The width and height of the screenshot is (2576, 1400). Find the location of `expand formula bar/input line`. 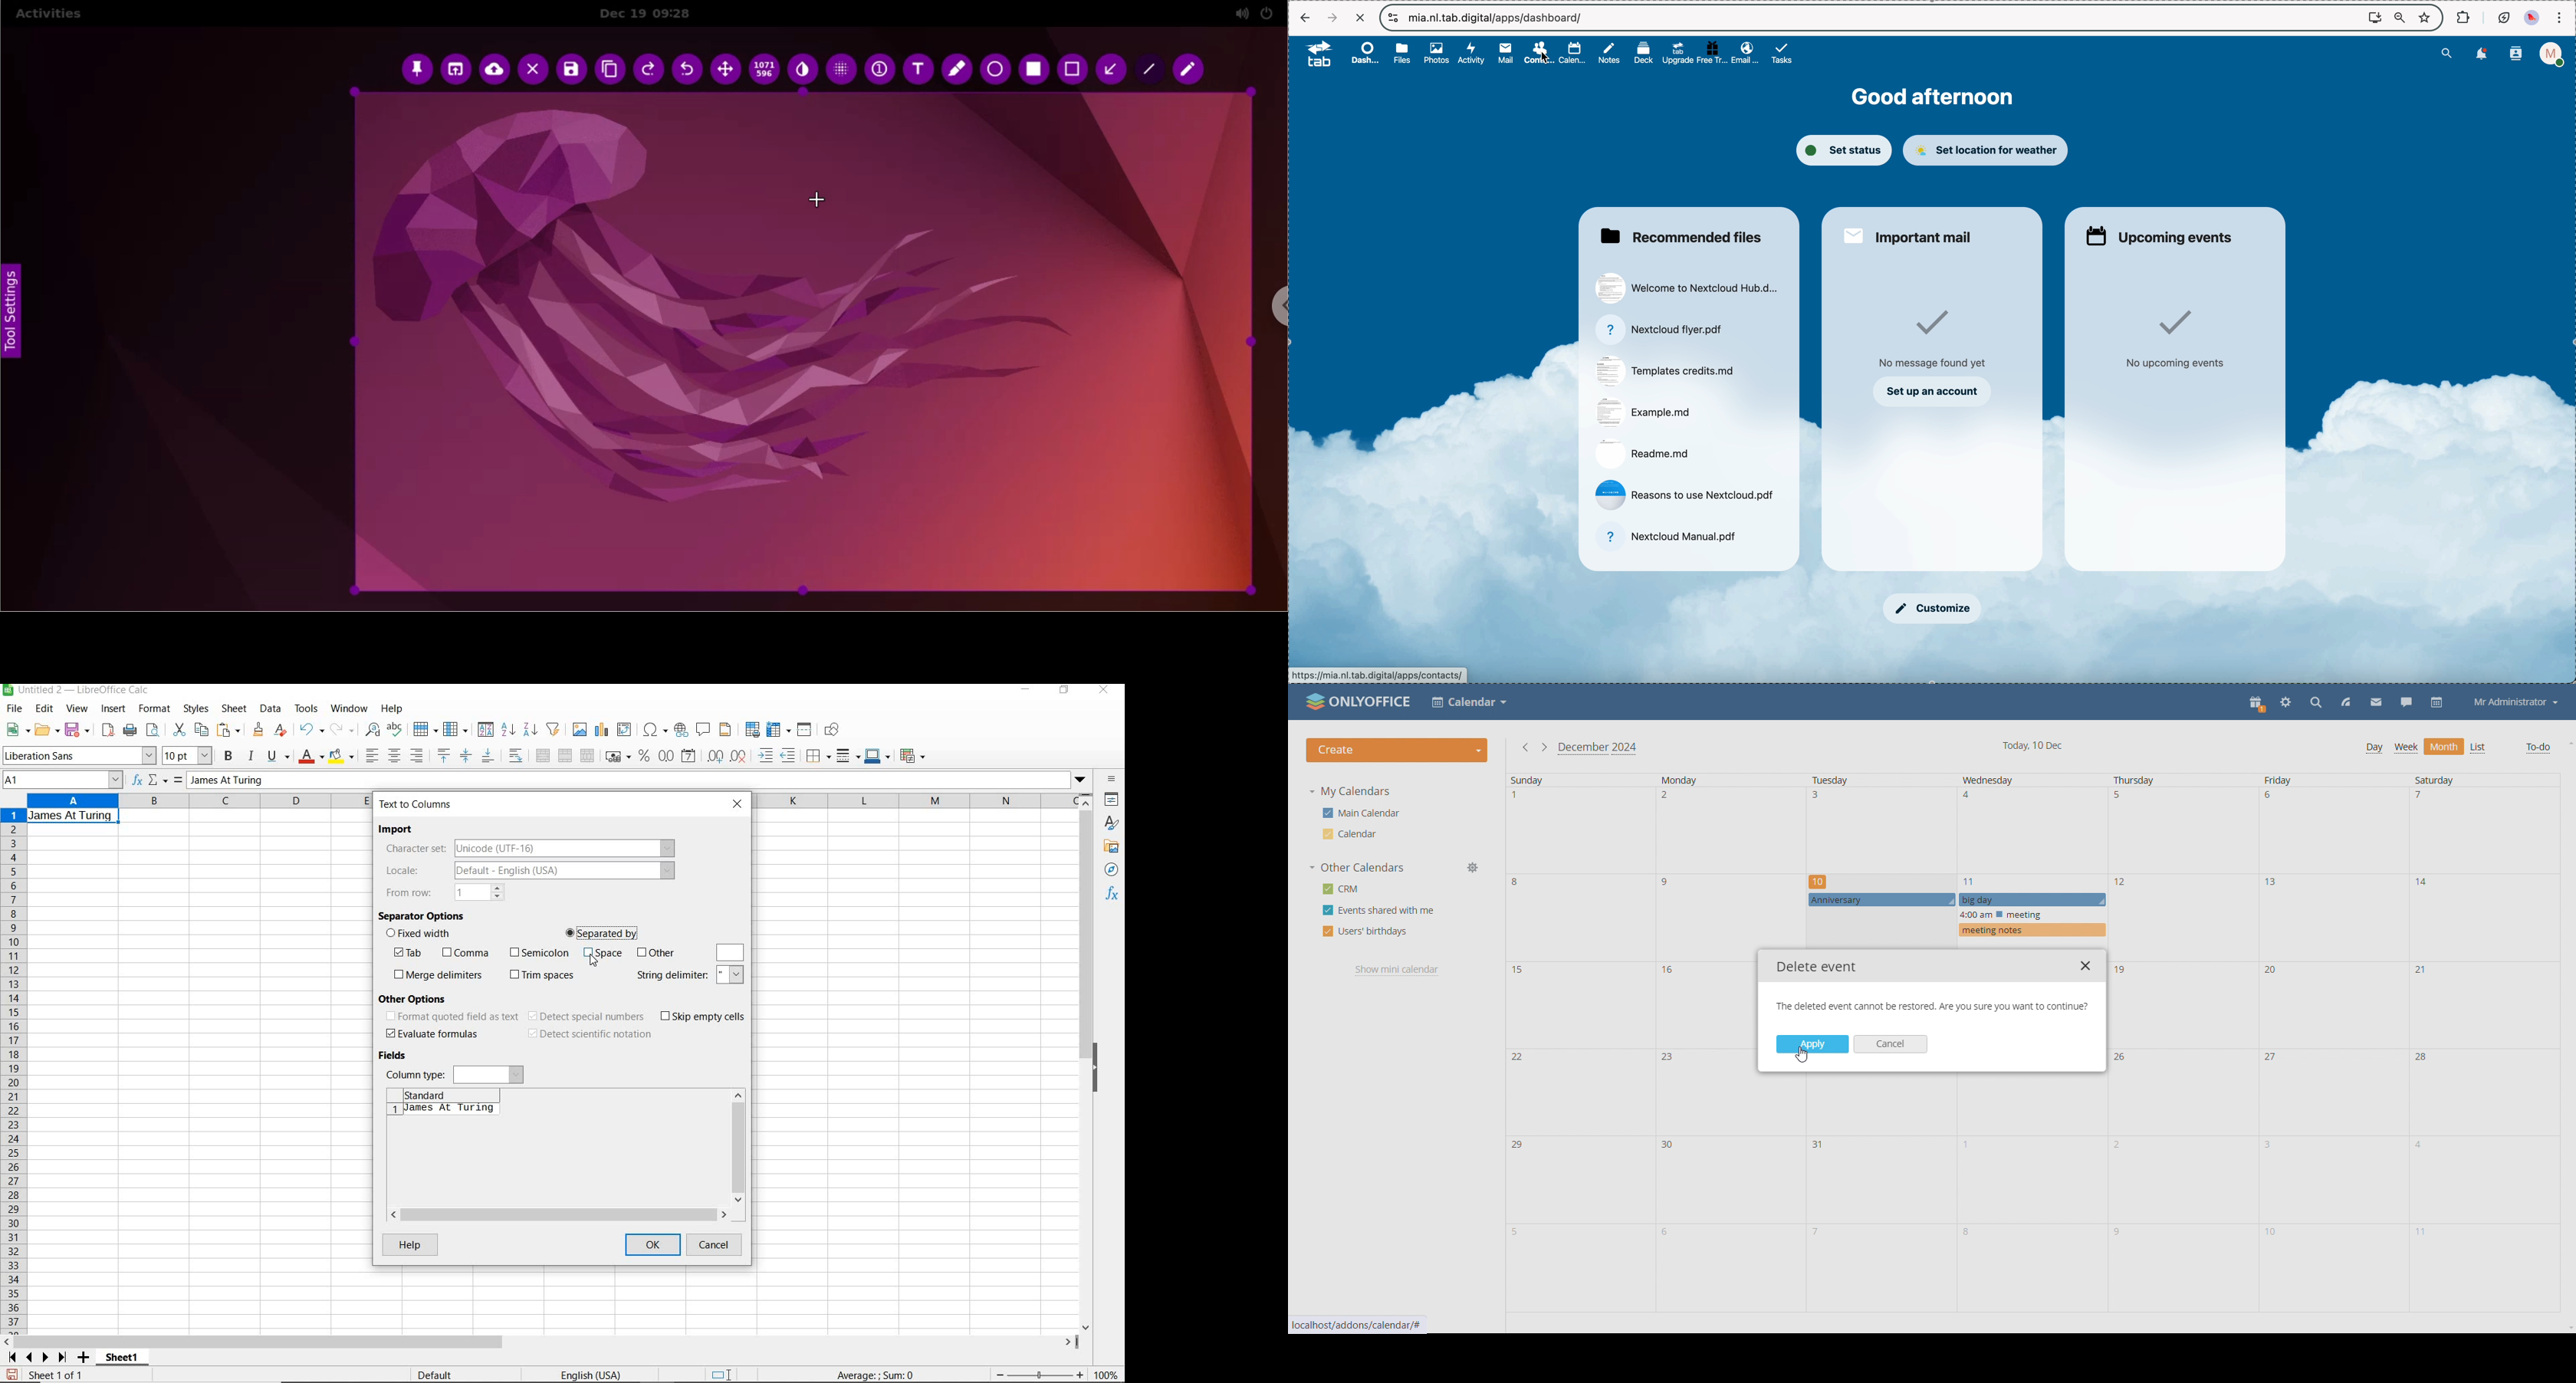

expand formula bar/input line is located at coordinates (625, 781).